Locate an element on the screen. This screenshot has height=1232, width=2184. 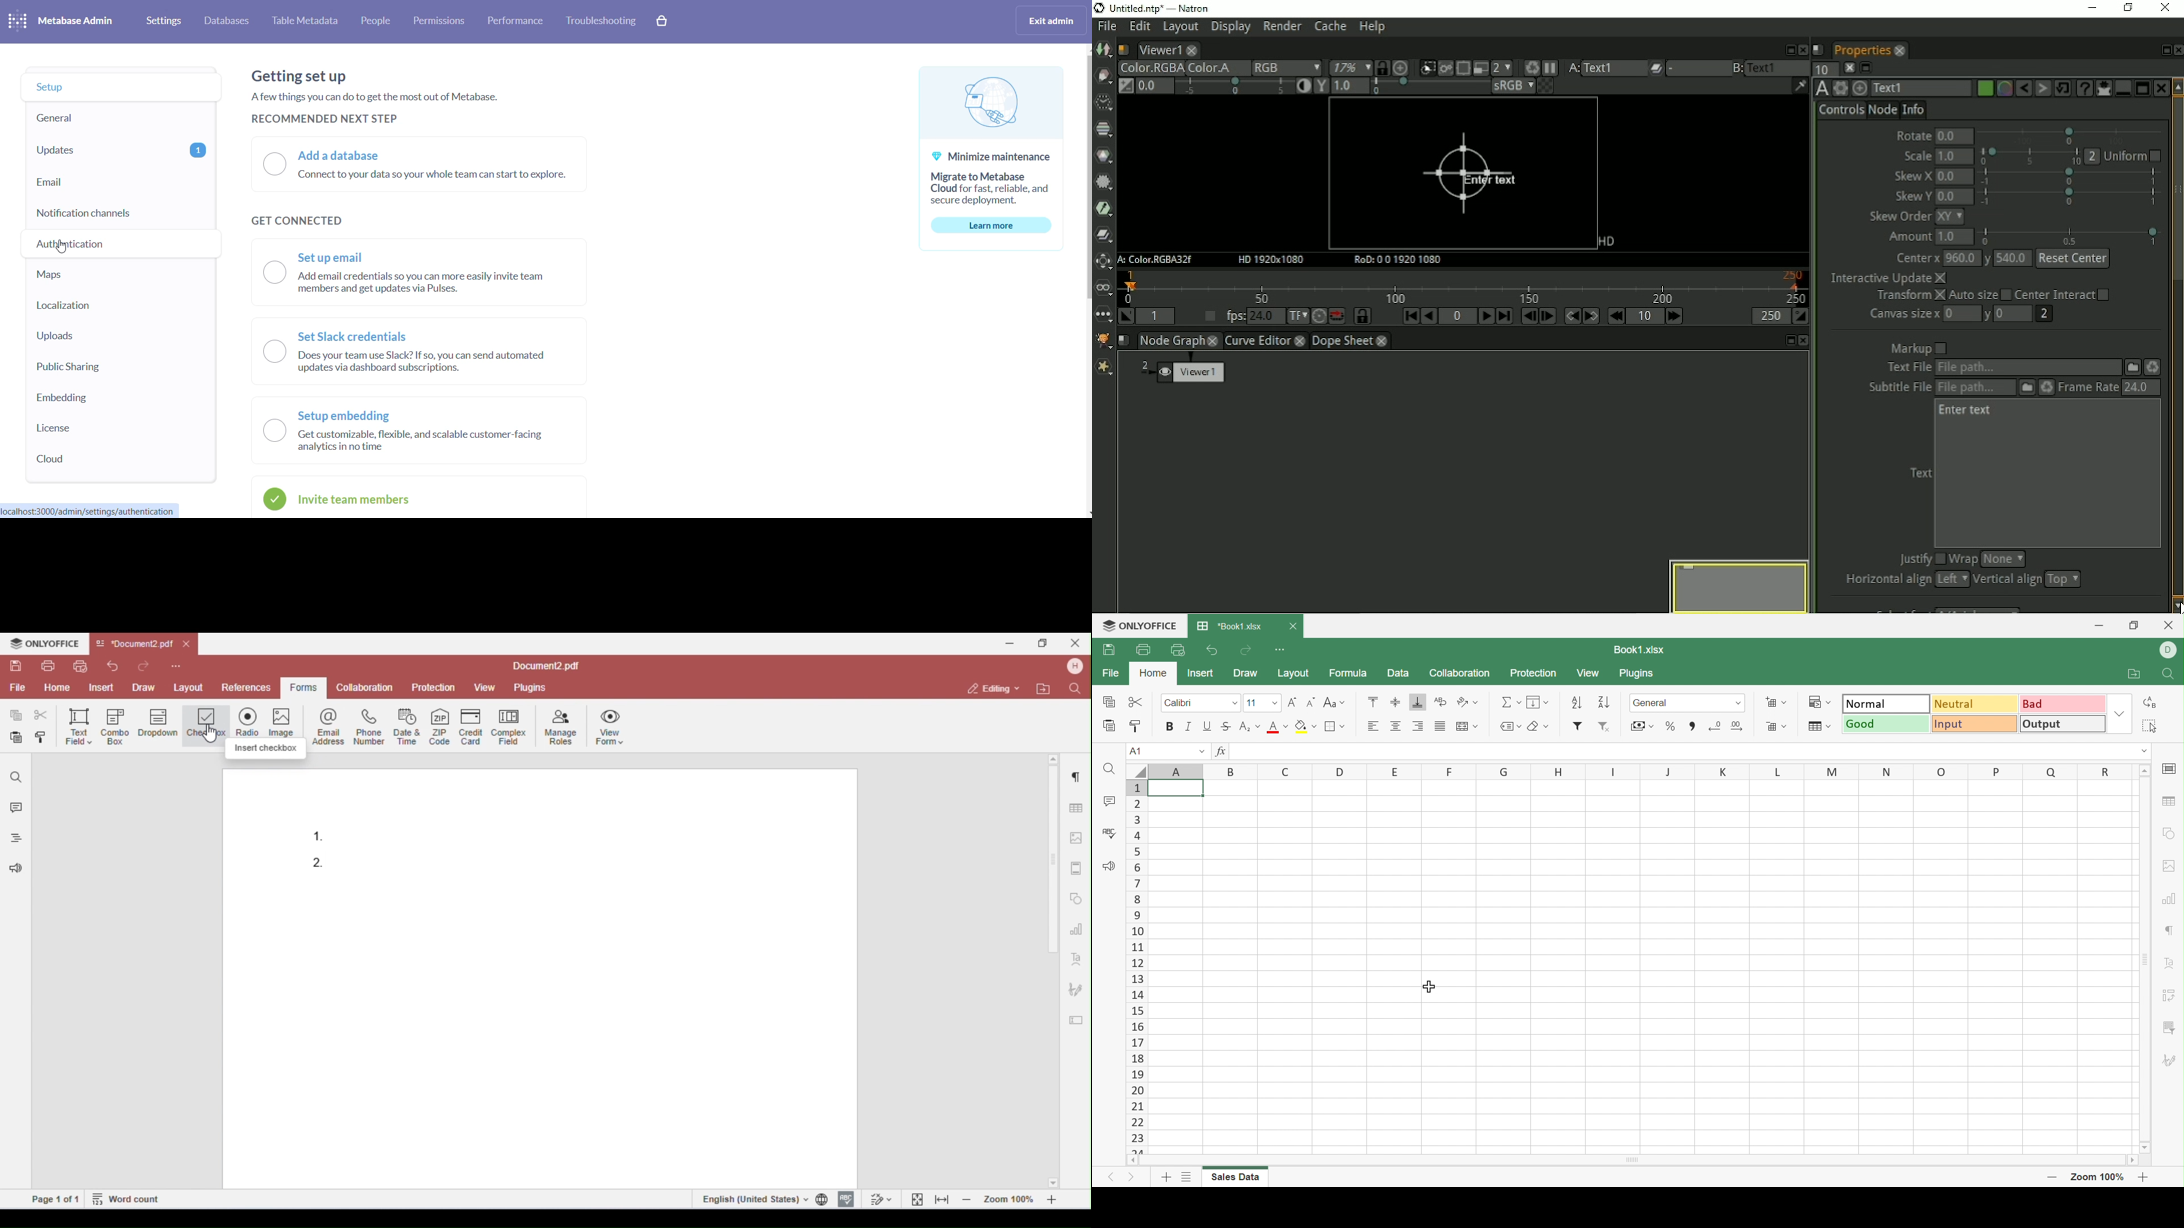
selection bar is located at coordinates (2072, 236).